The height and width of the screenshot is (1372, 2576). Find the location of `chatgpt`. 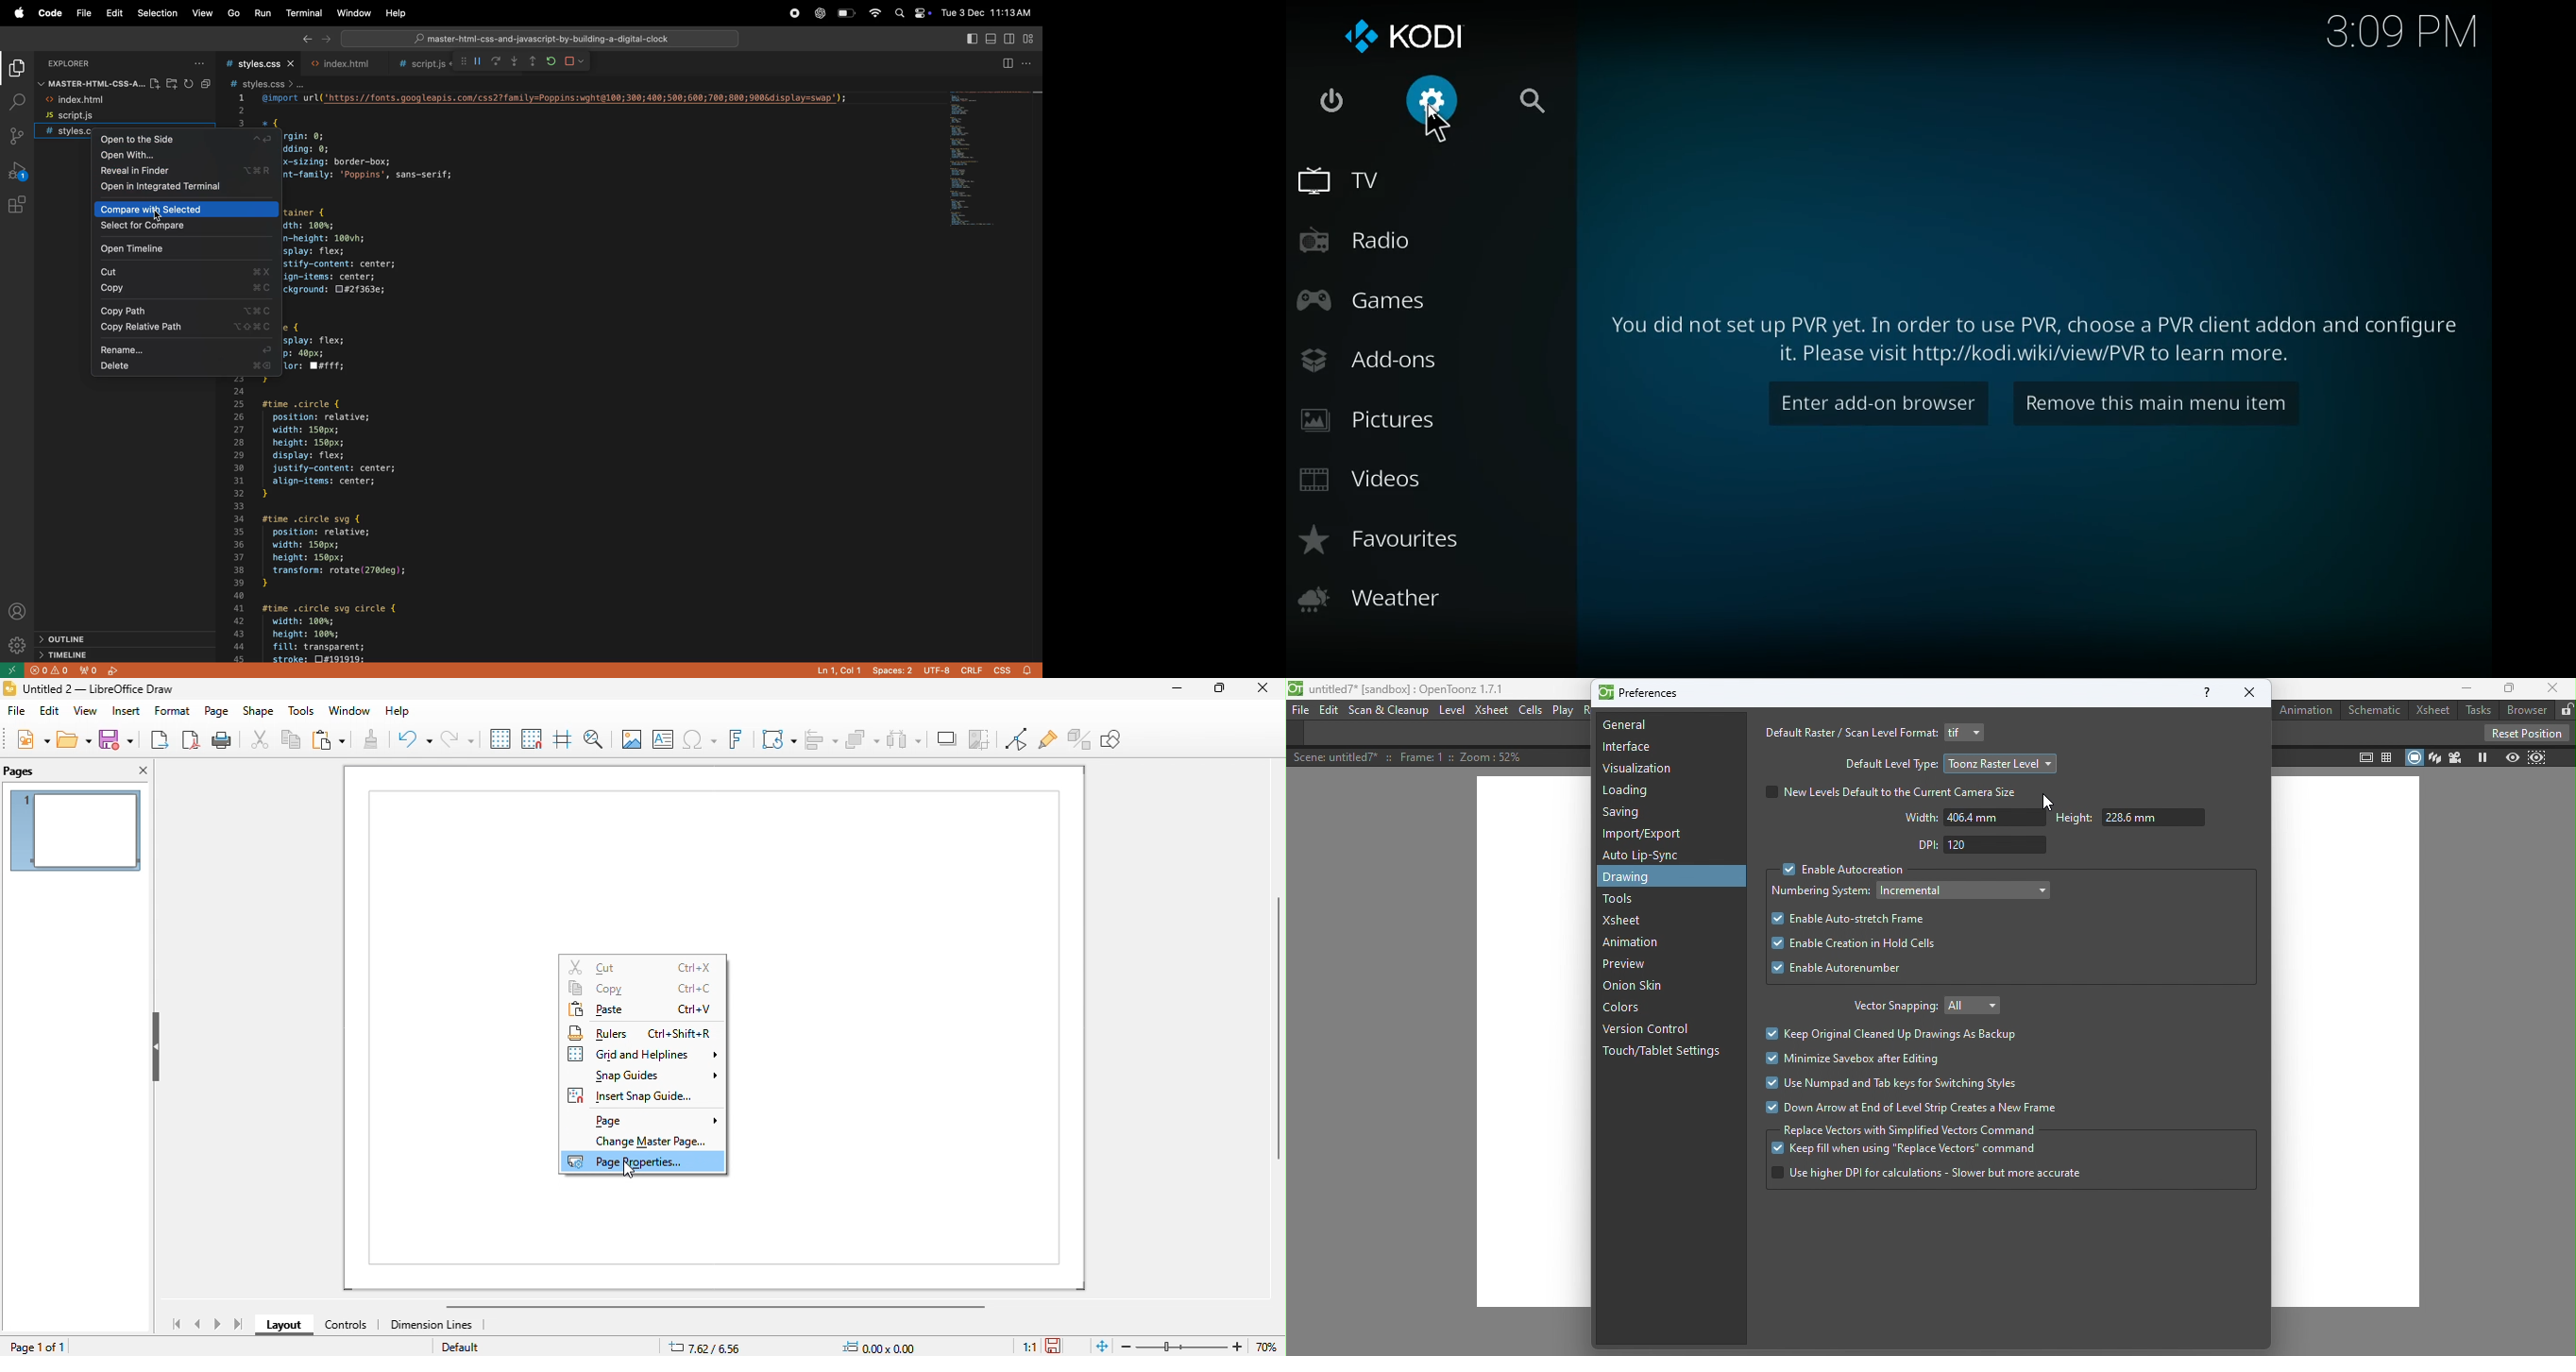

chatgpt is located at coordinates (819, 13).